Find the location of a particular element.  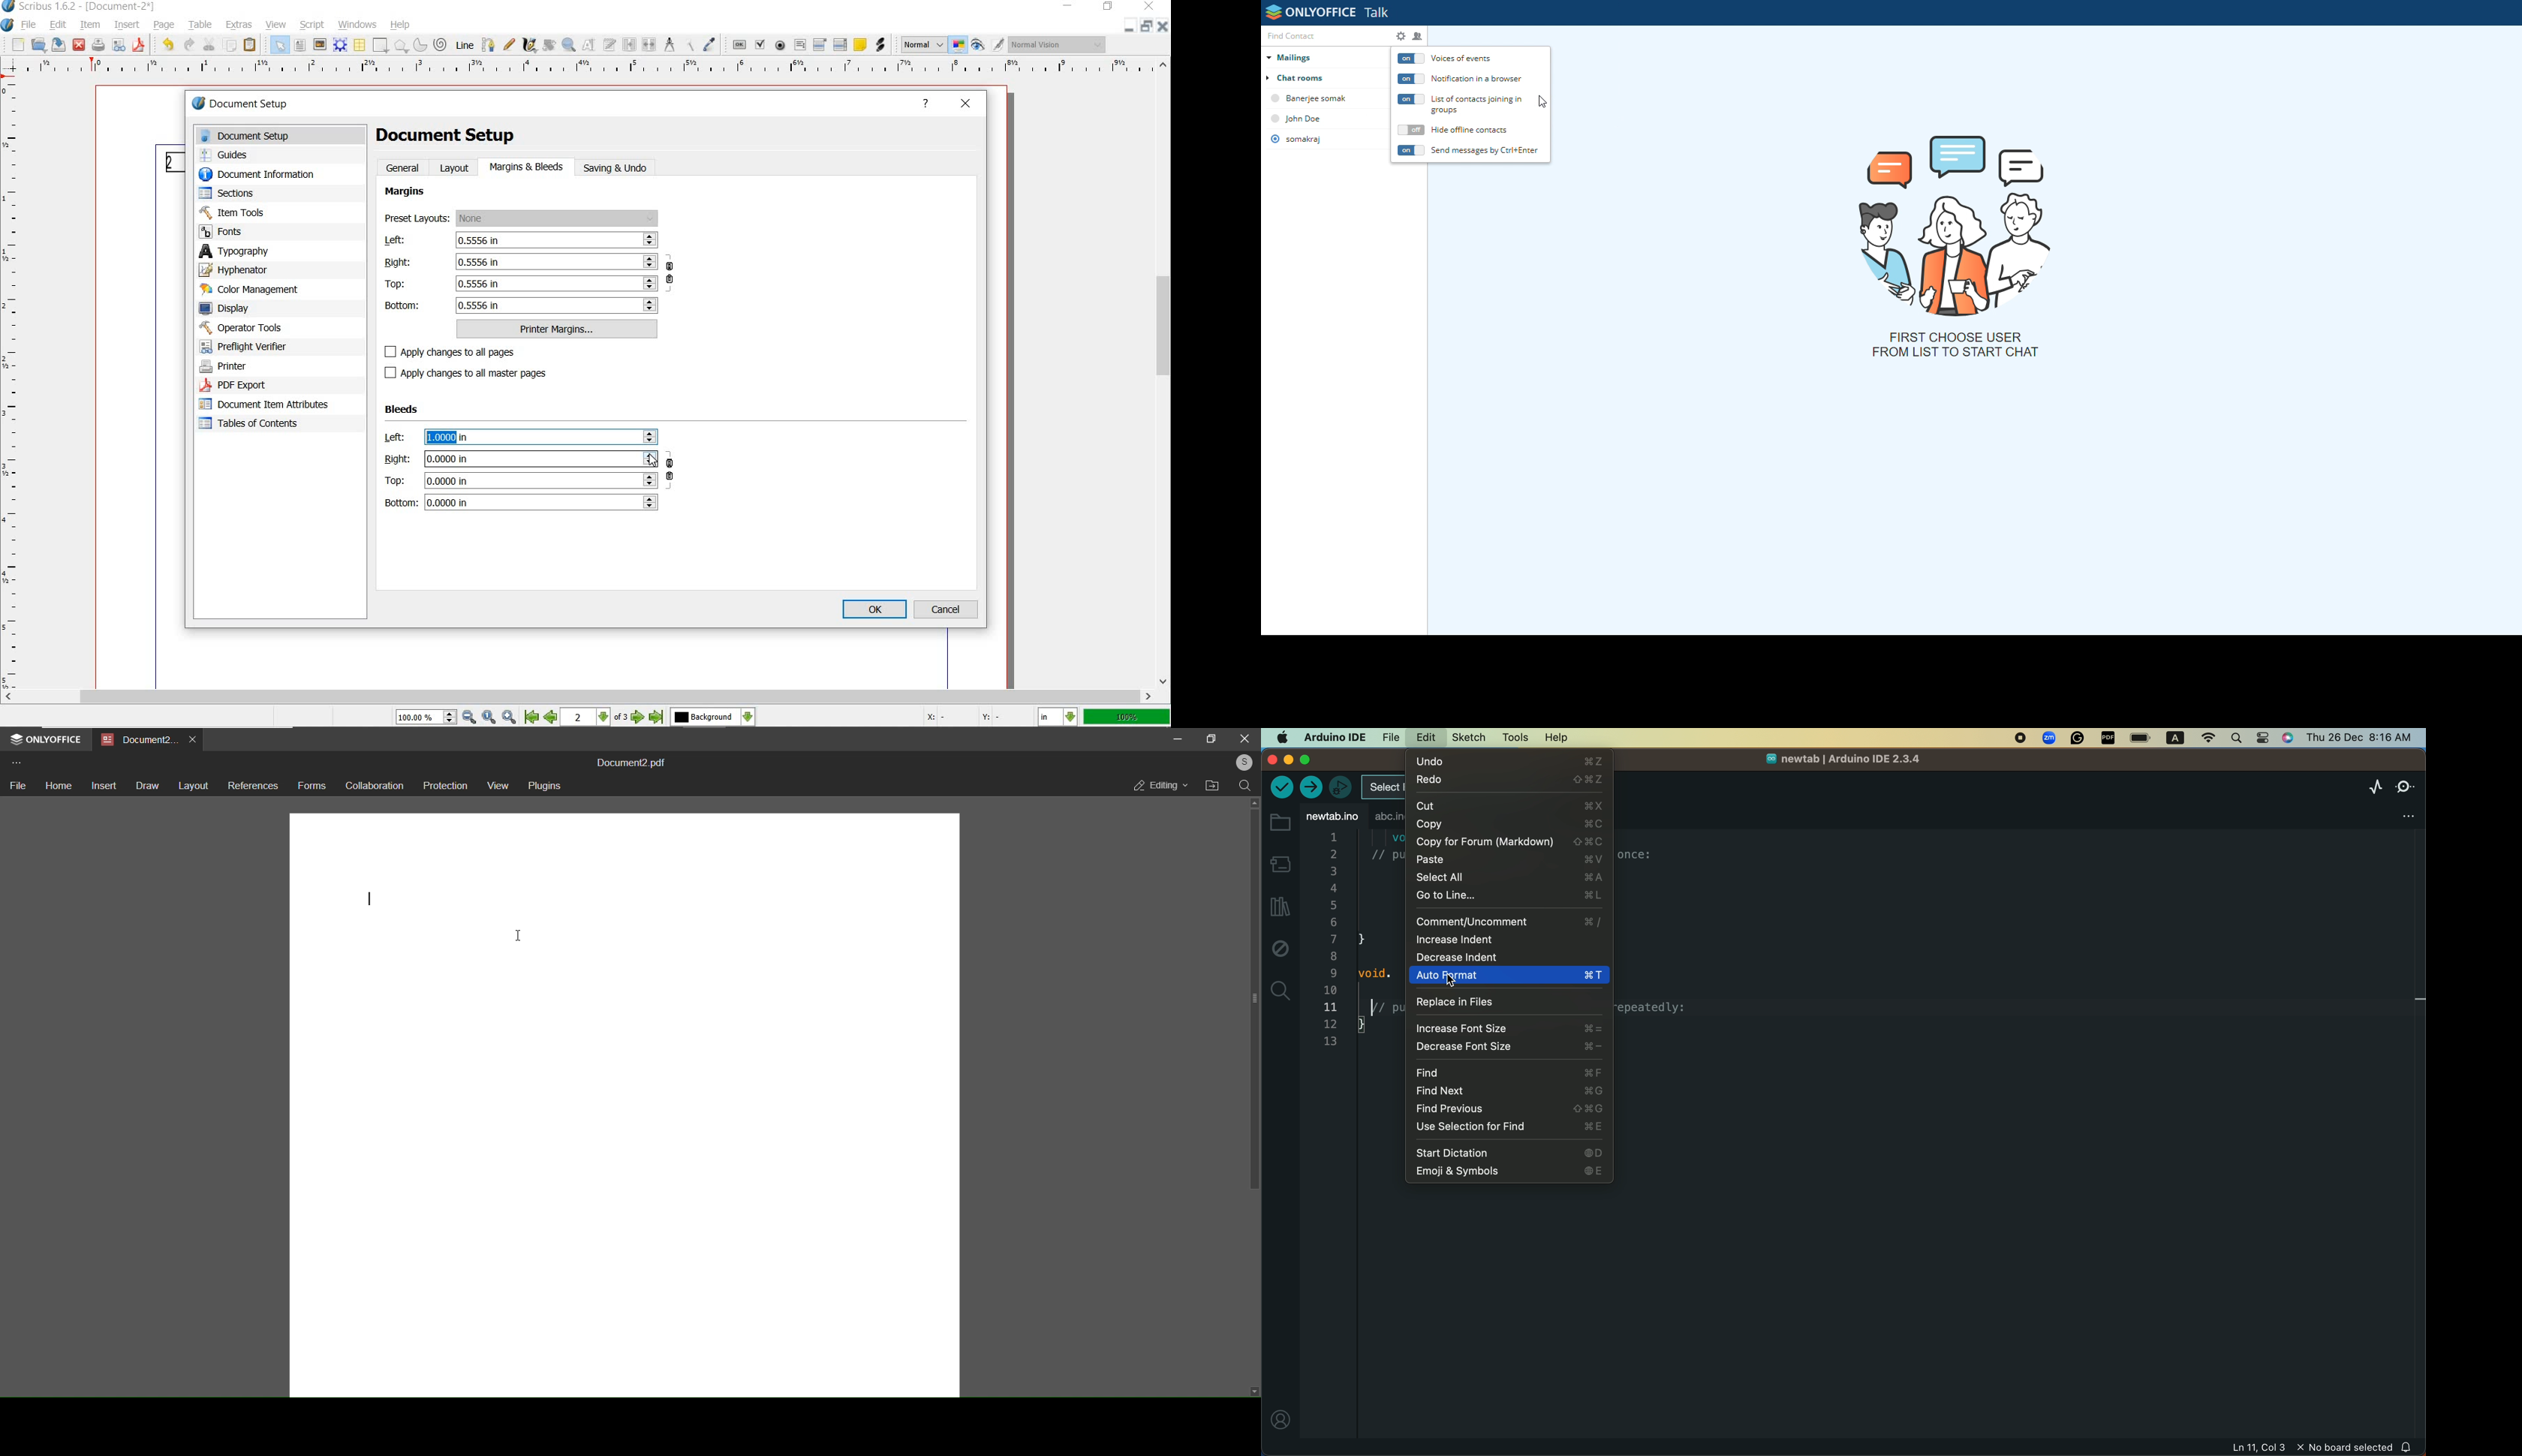

calligraphic line is located at coordinates (531, 45).